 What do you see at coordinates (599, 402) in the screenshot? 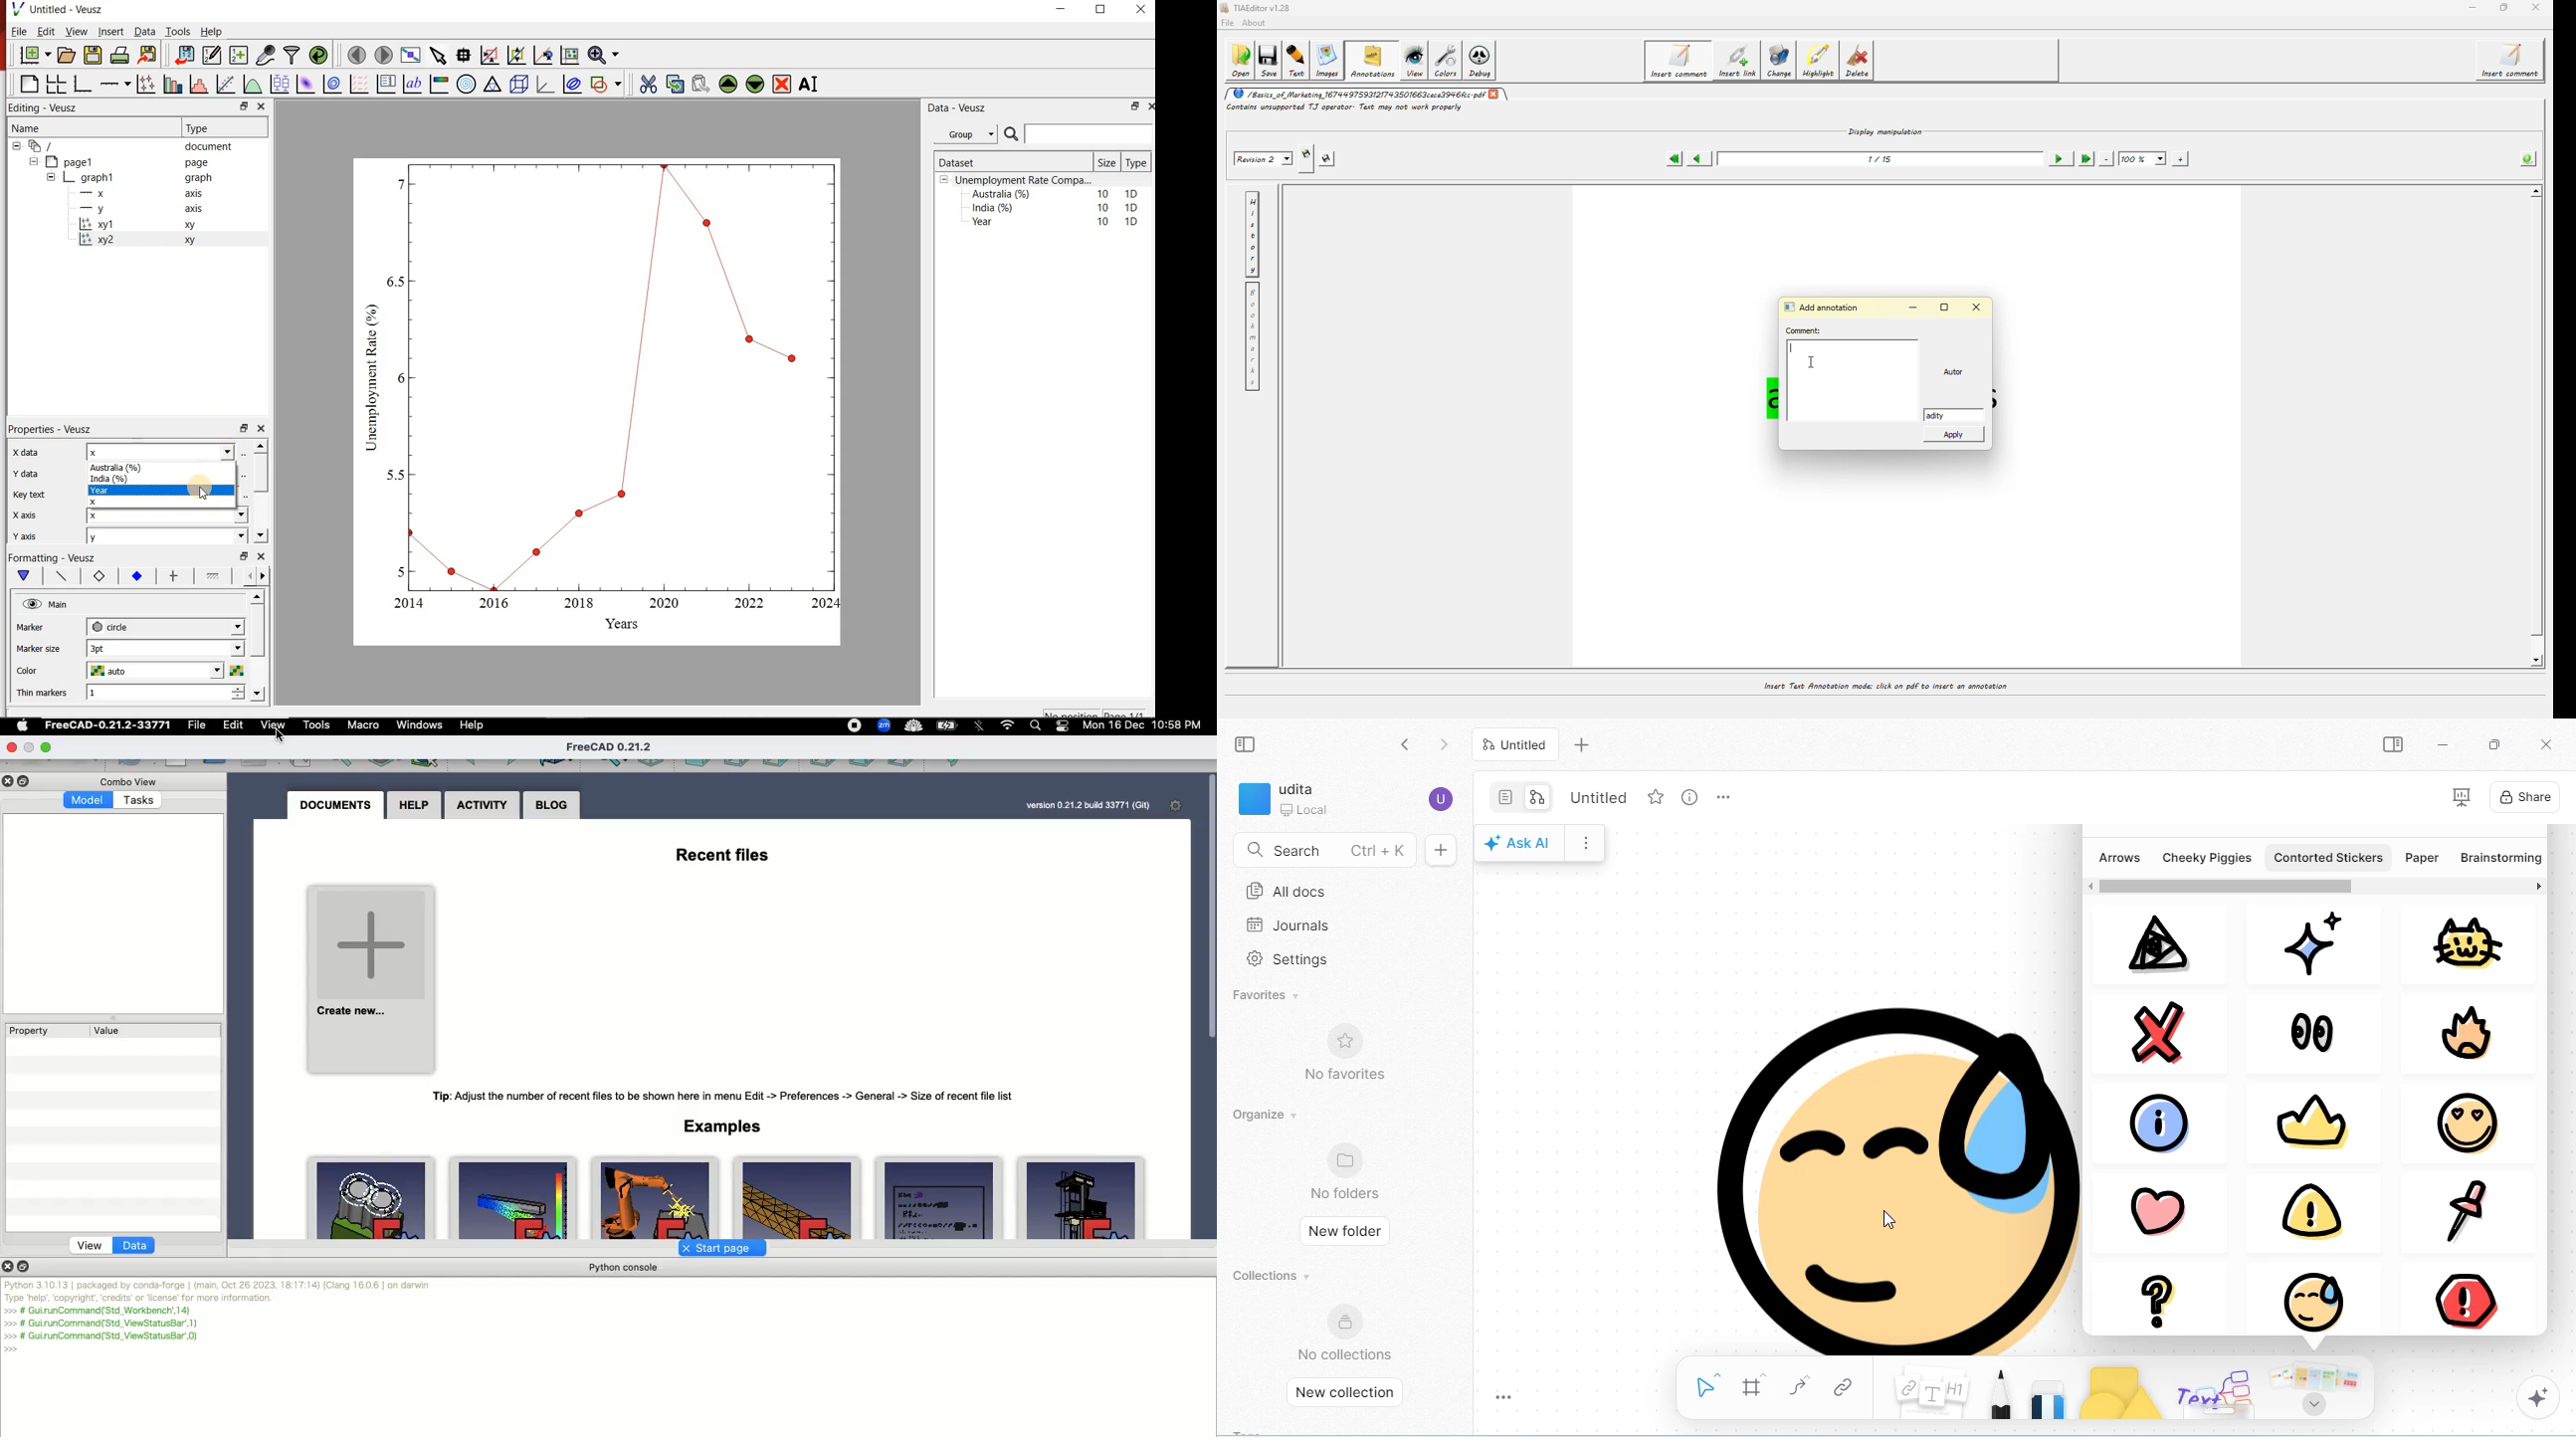
I see `graph chart` at bounding box center [599, 402].